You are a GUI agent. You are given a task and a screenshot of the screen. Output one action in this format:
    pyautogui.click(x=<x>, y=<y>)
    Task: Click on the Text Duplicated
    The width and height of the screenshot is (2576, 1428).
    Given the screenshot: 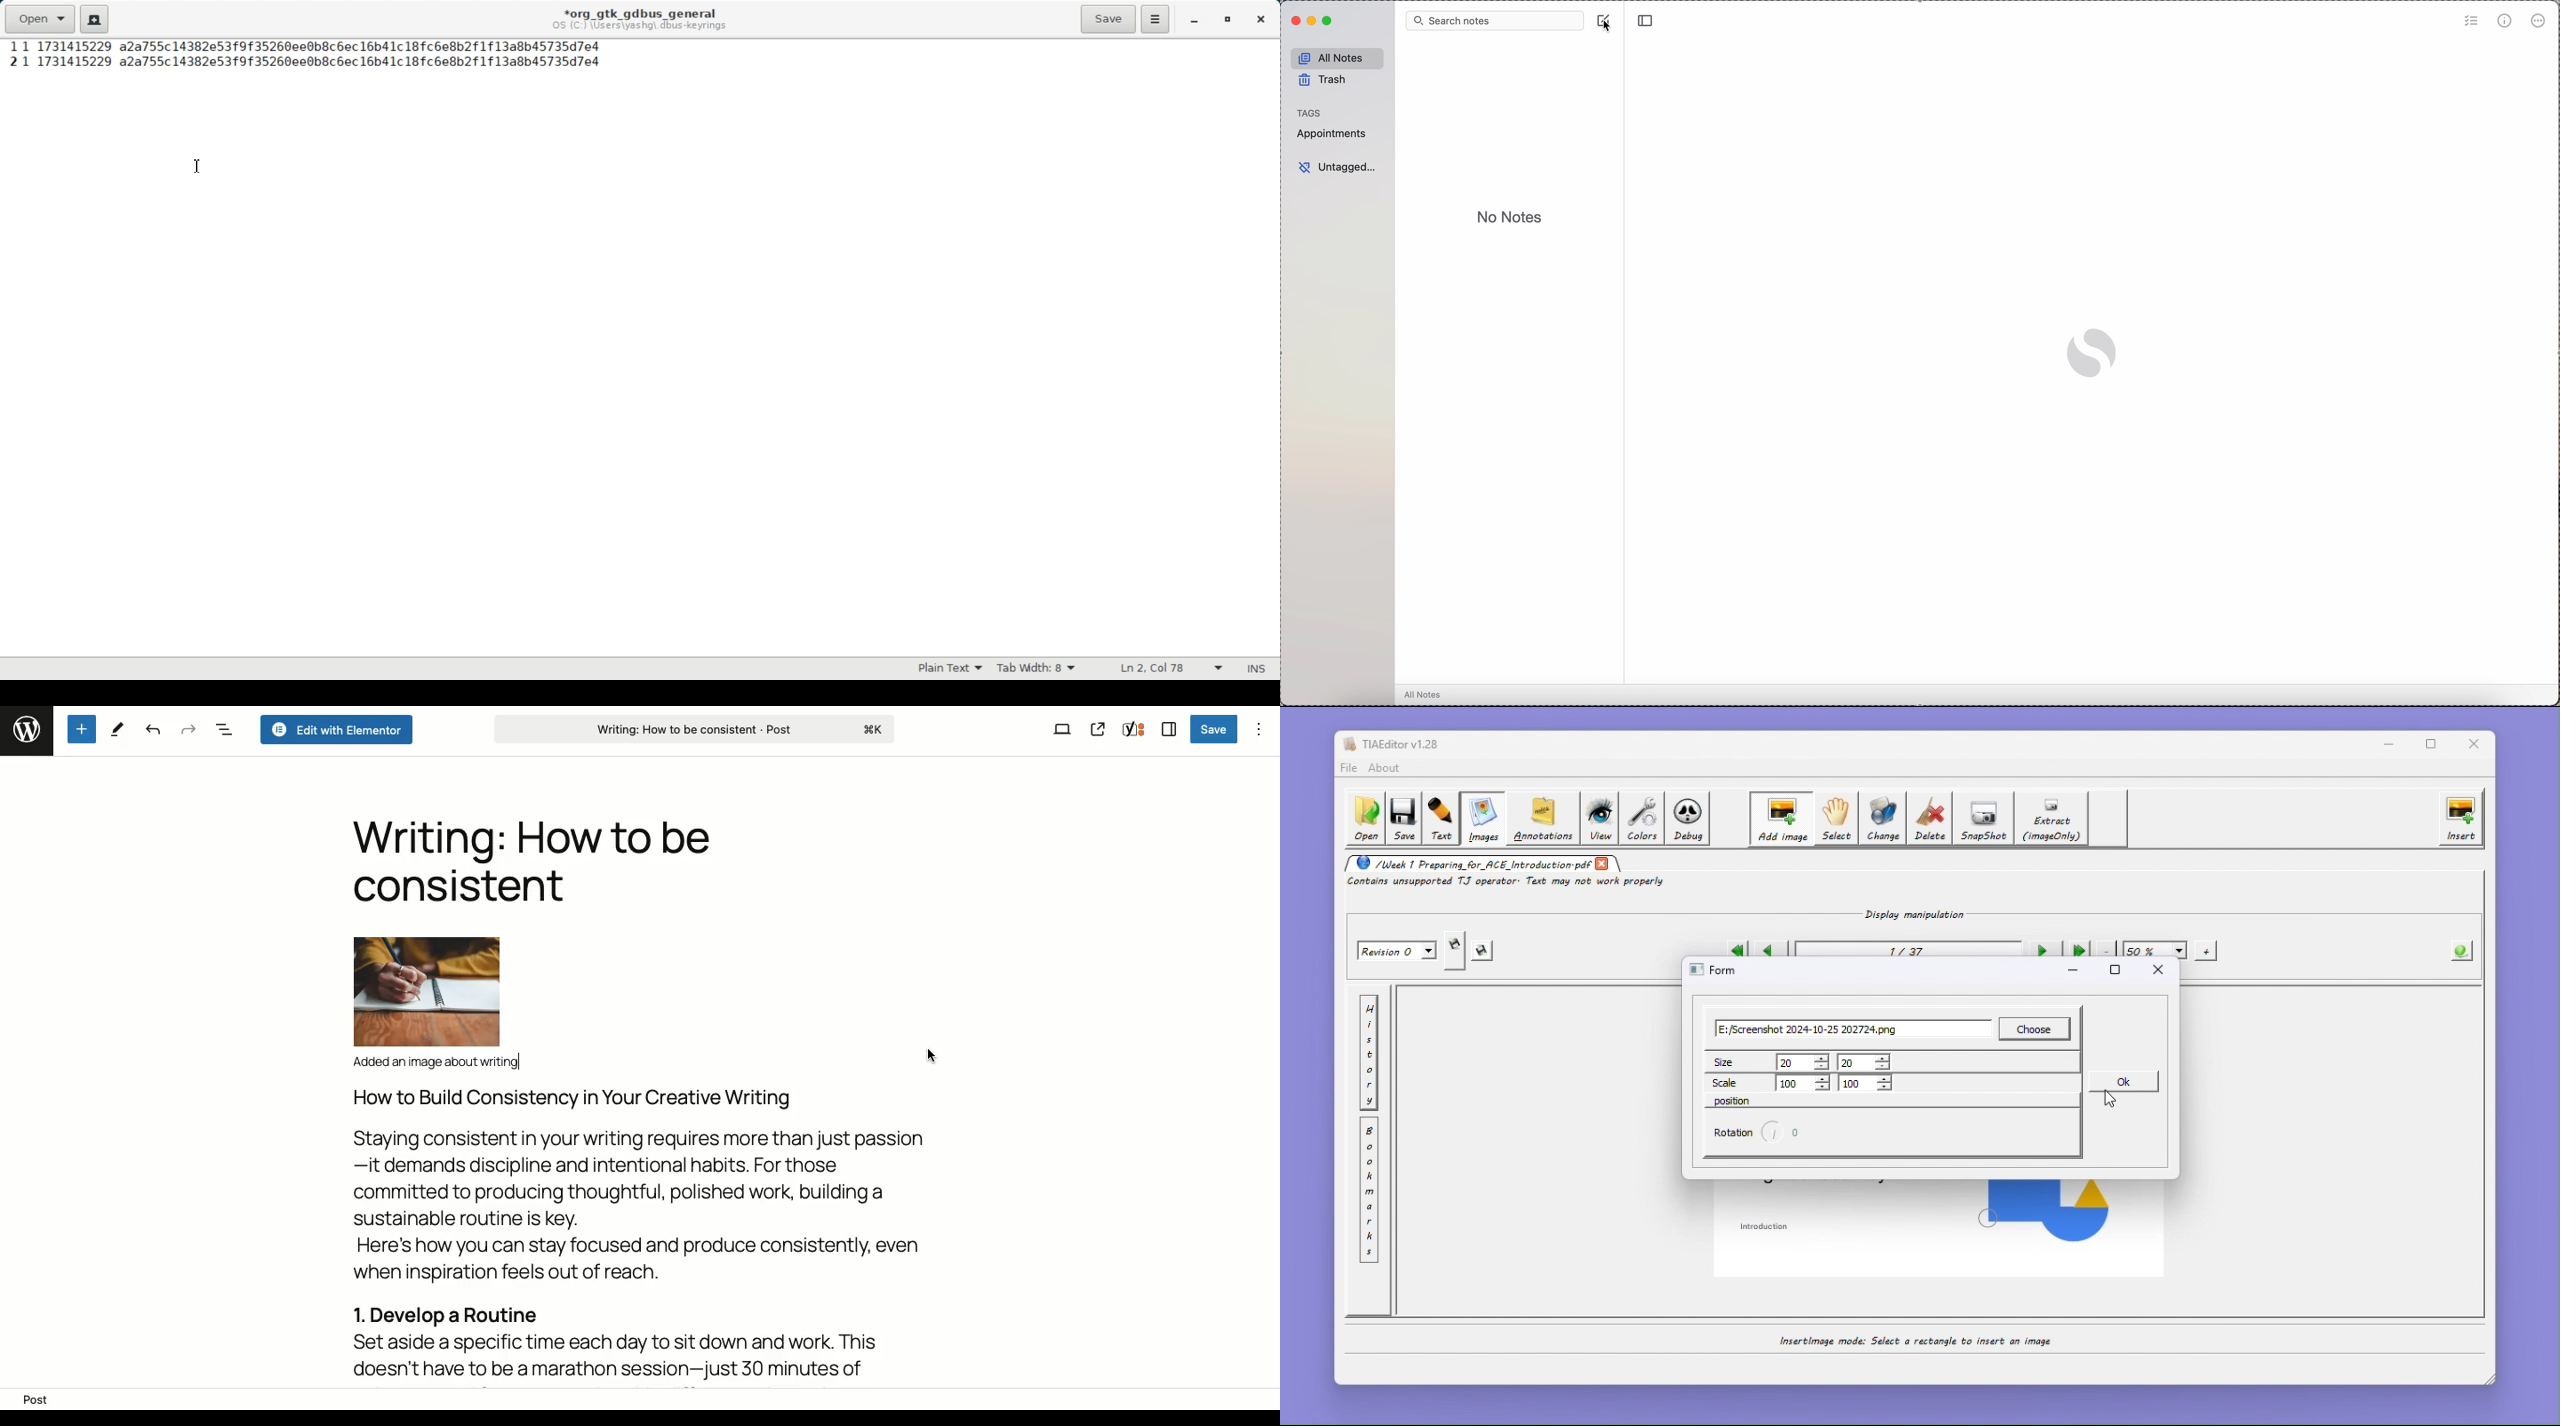 What is the action you would take?
    pyautogui.click(x=315, y=61)
    